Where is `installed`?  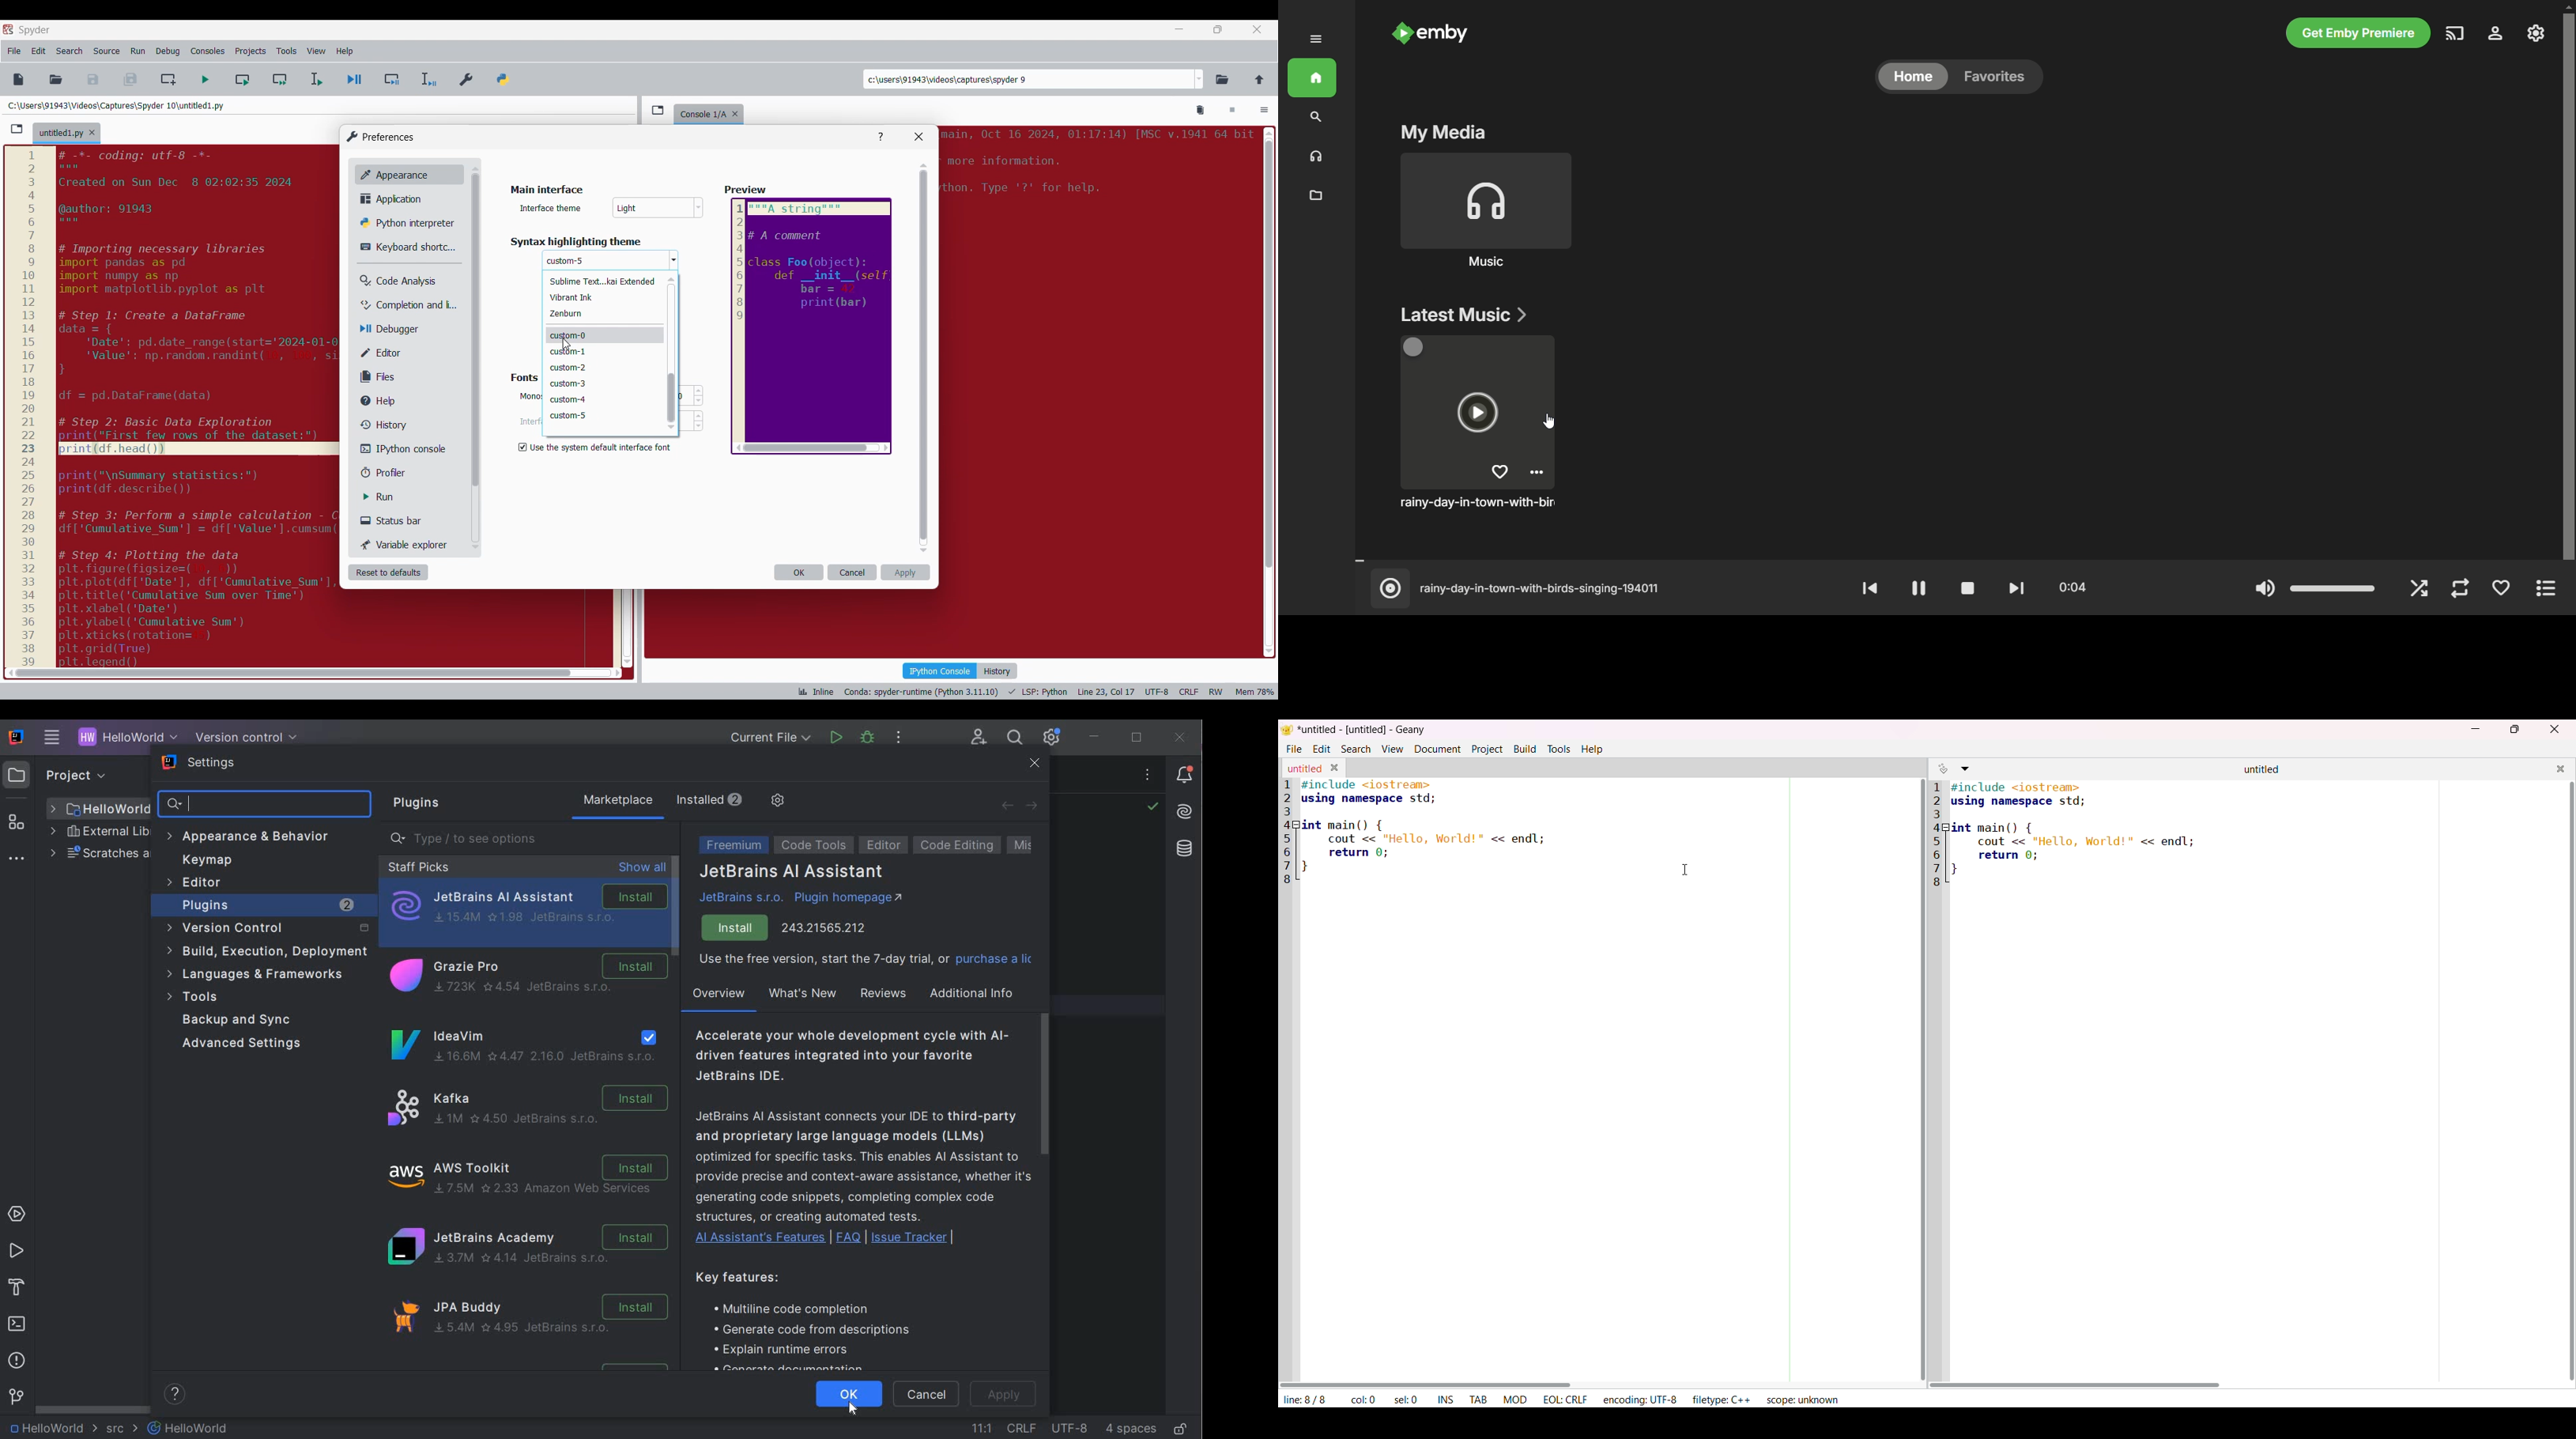 installed is located at coordinates (713, 799).